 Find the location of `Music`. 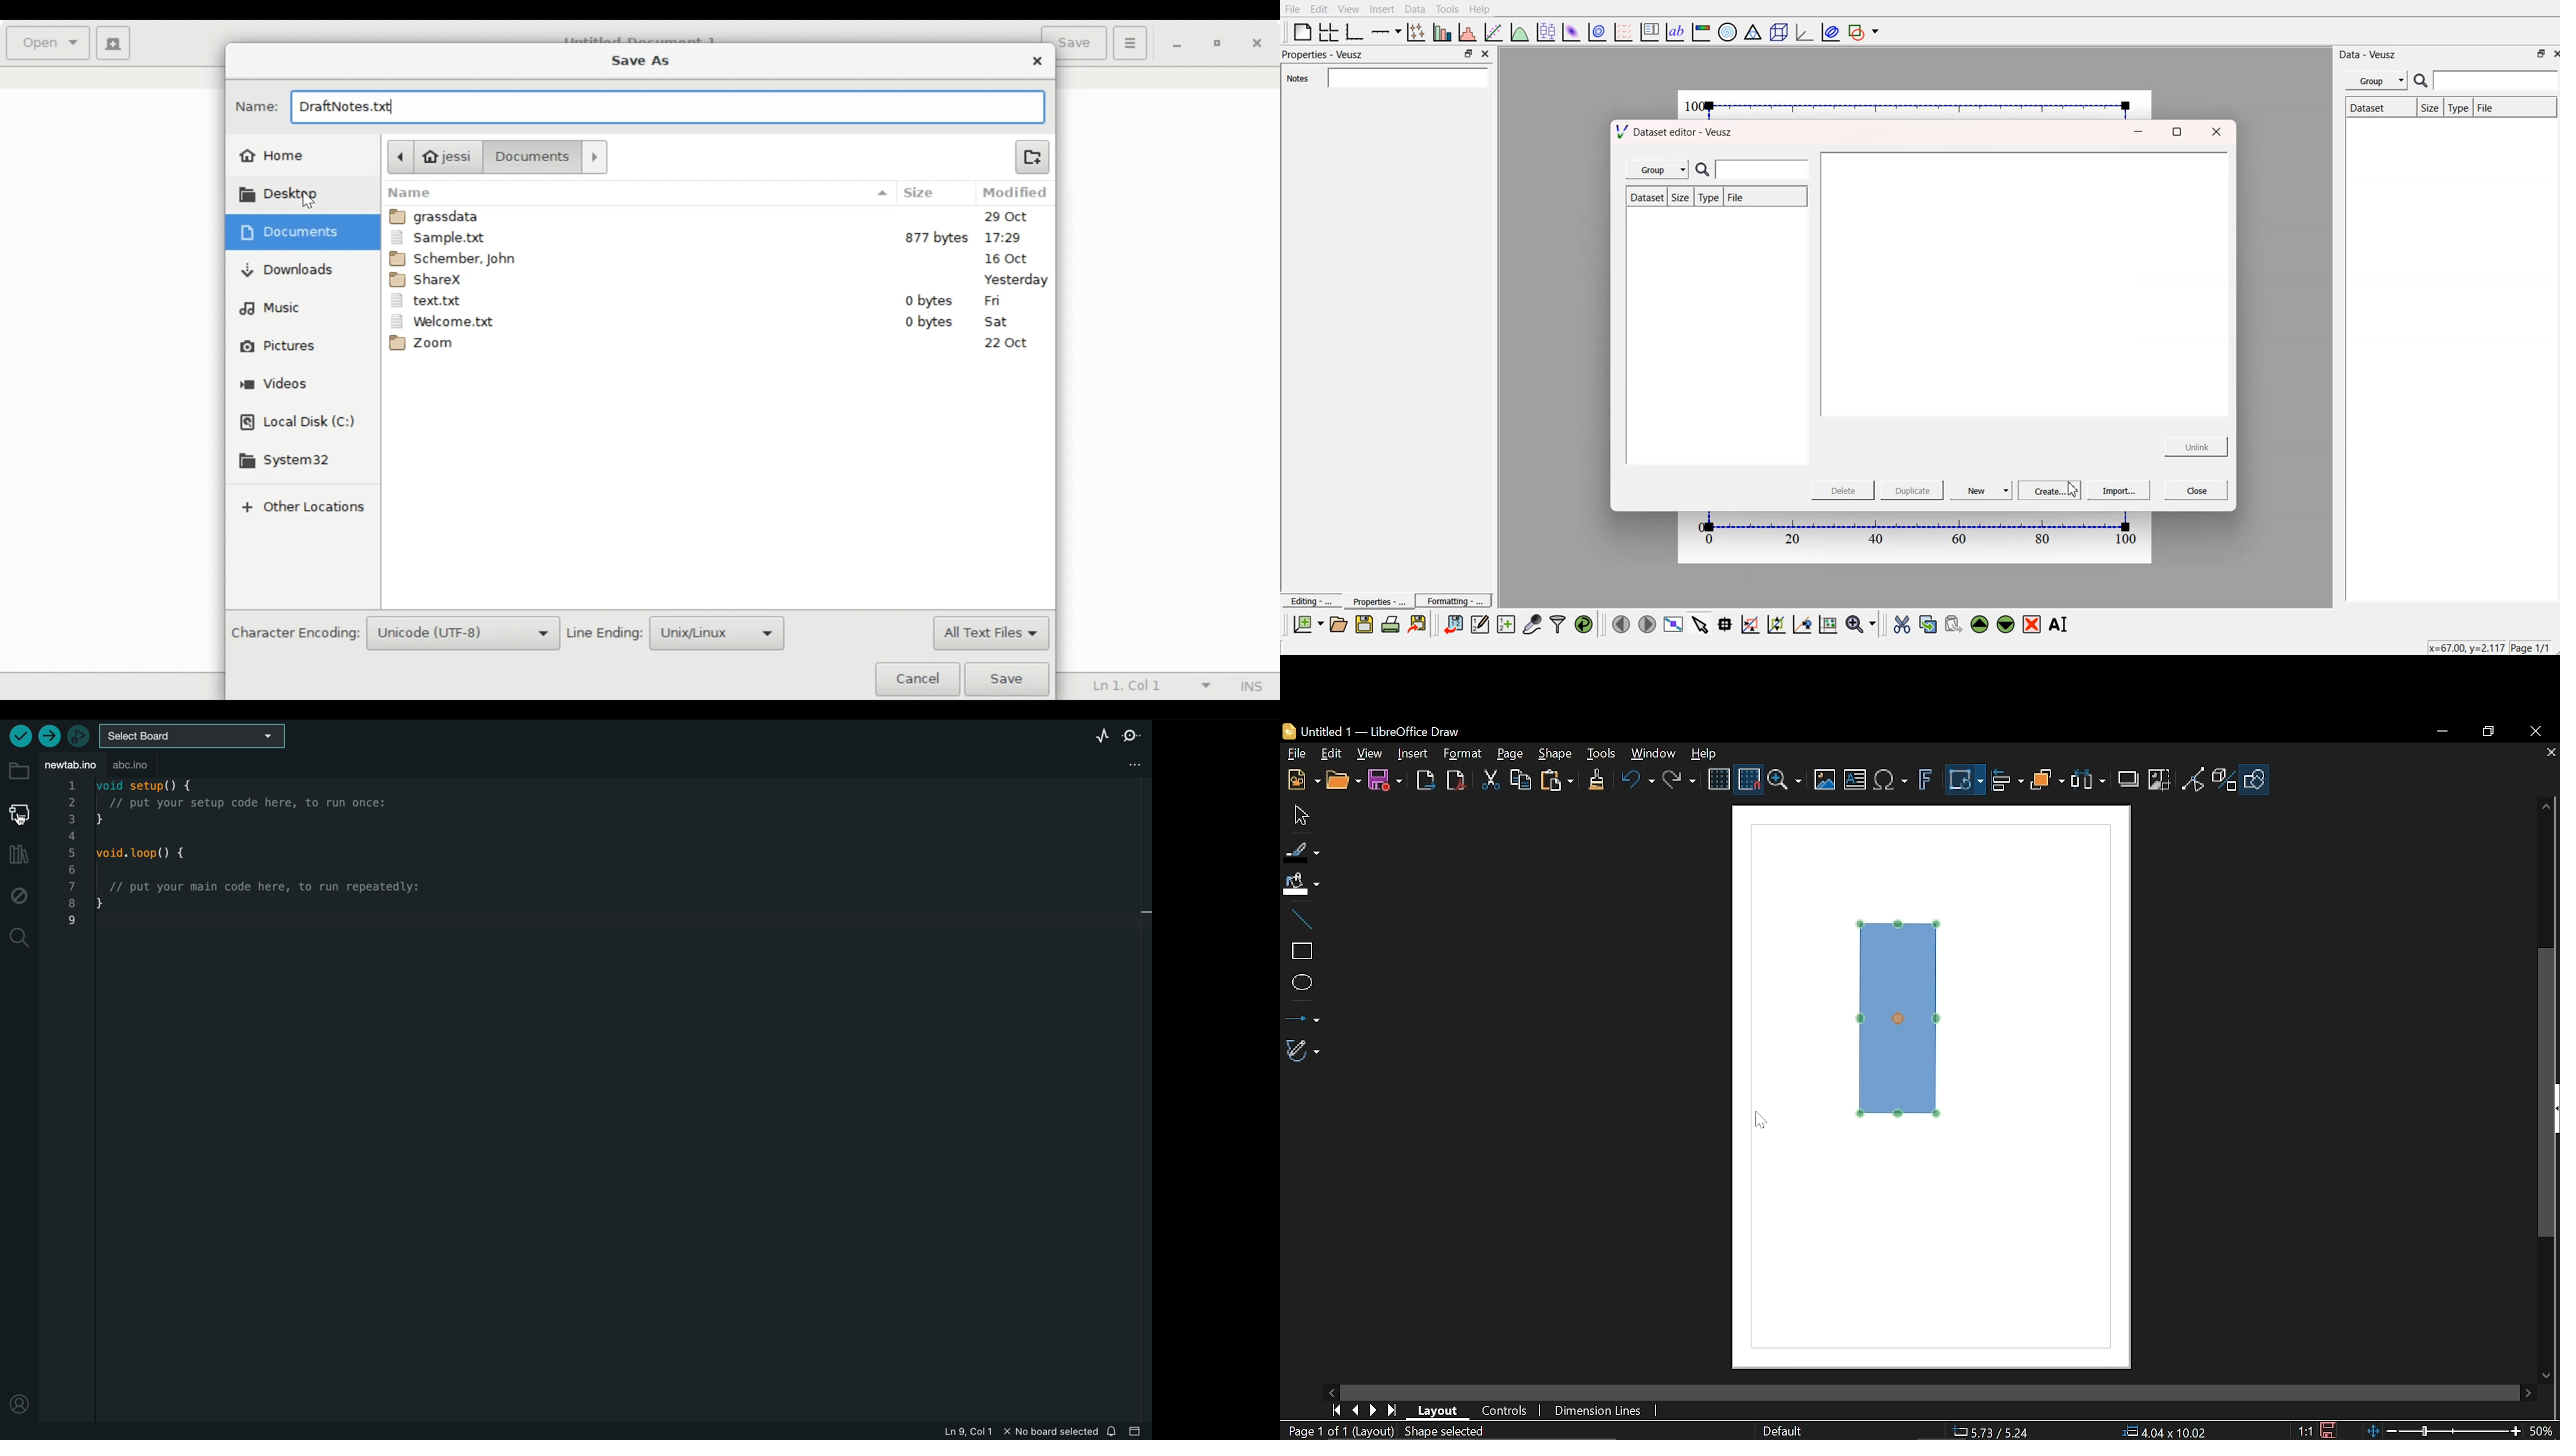

Music is located at coordinates (271, 307).